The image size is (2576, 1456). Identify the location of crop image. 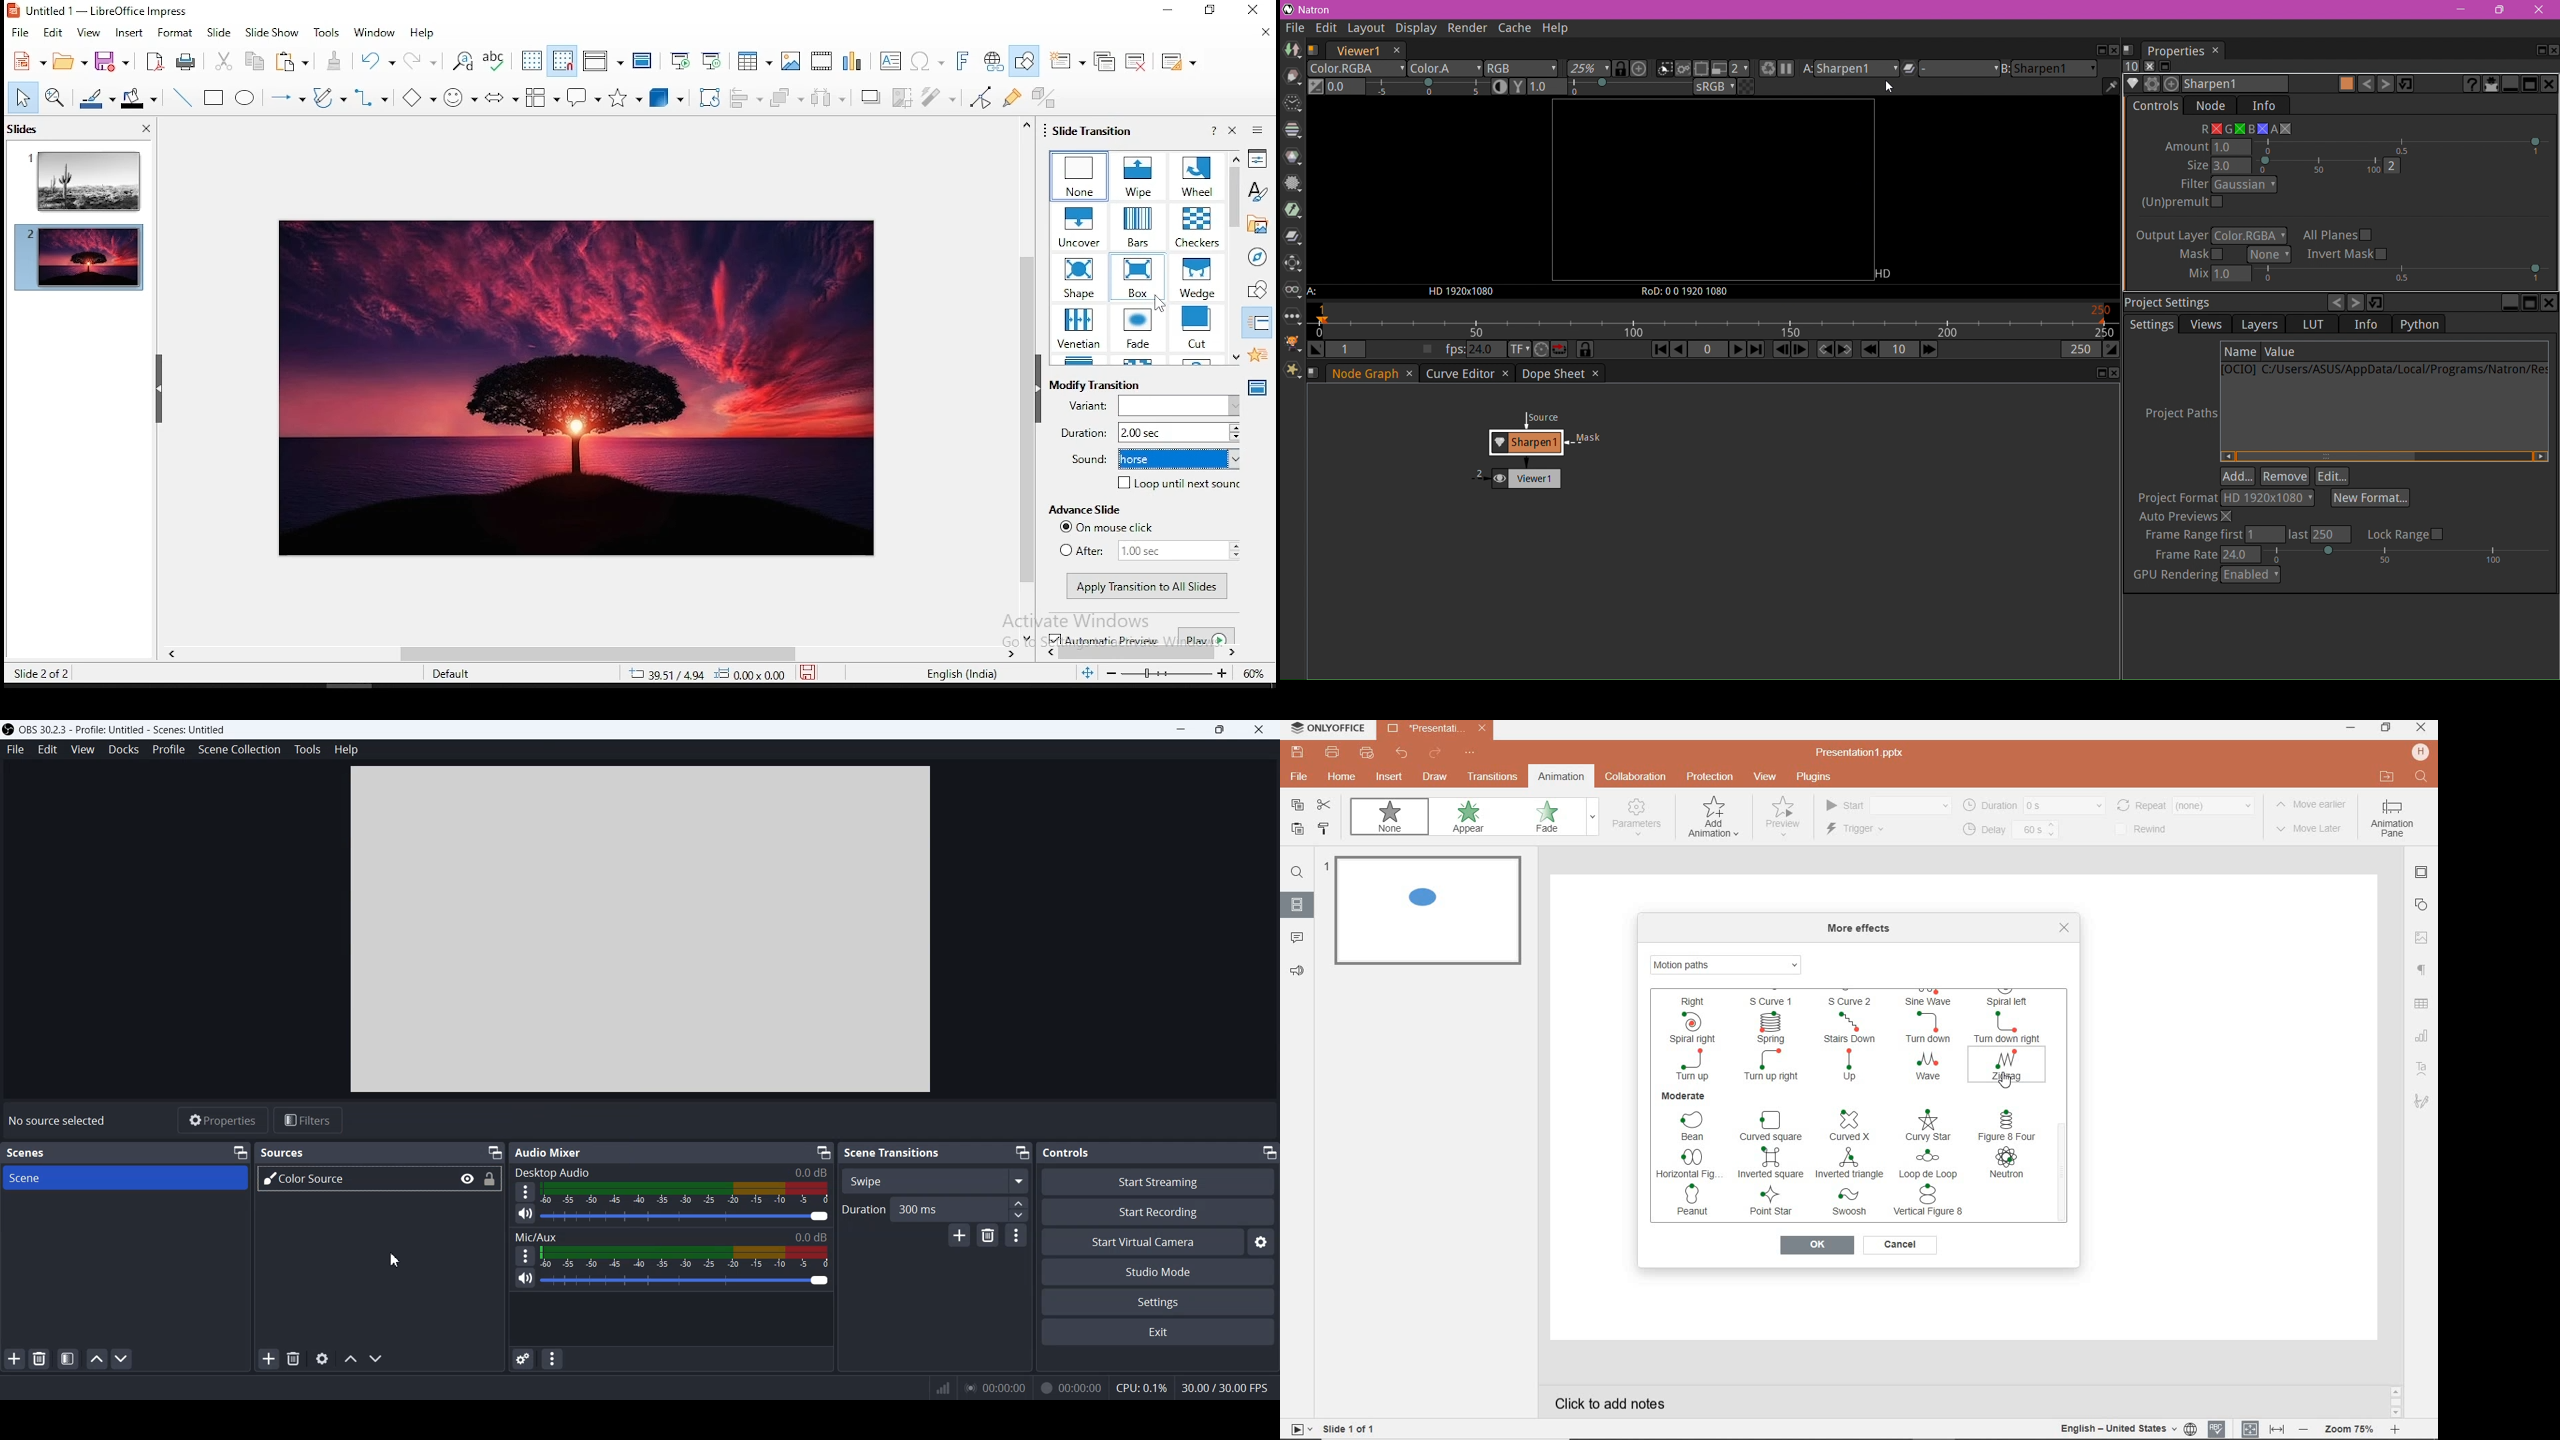
(903, 97).